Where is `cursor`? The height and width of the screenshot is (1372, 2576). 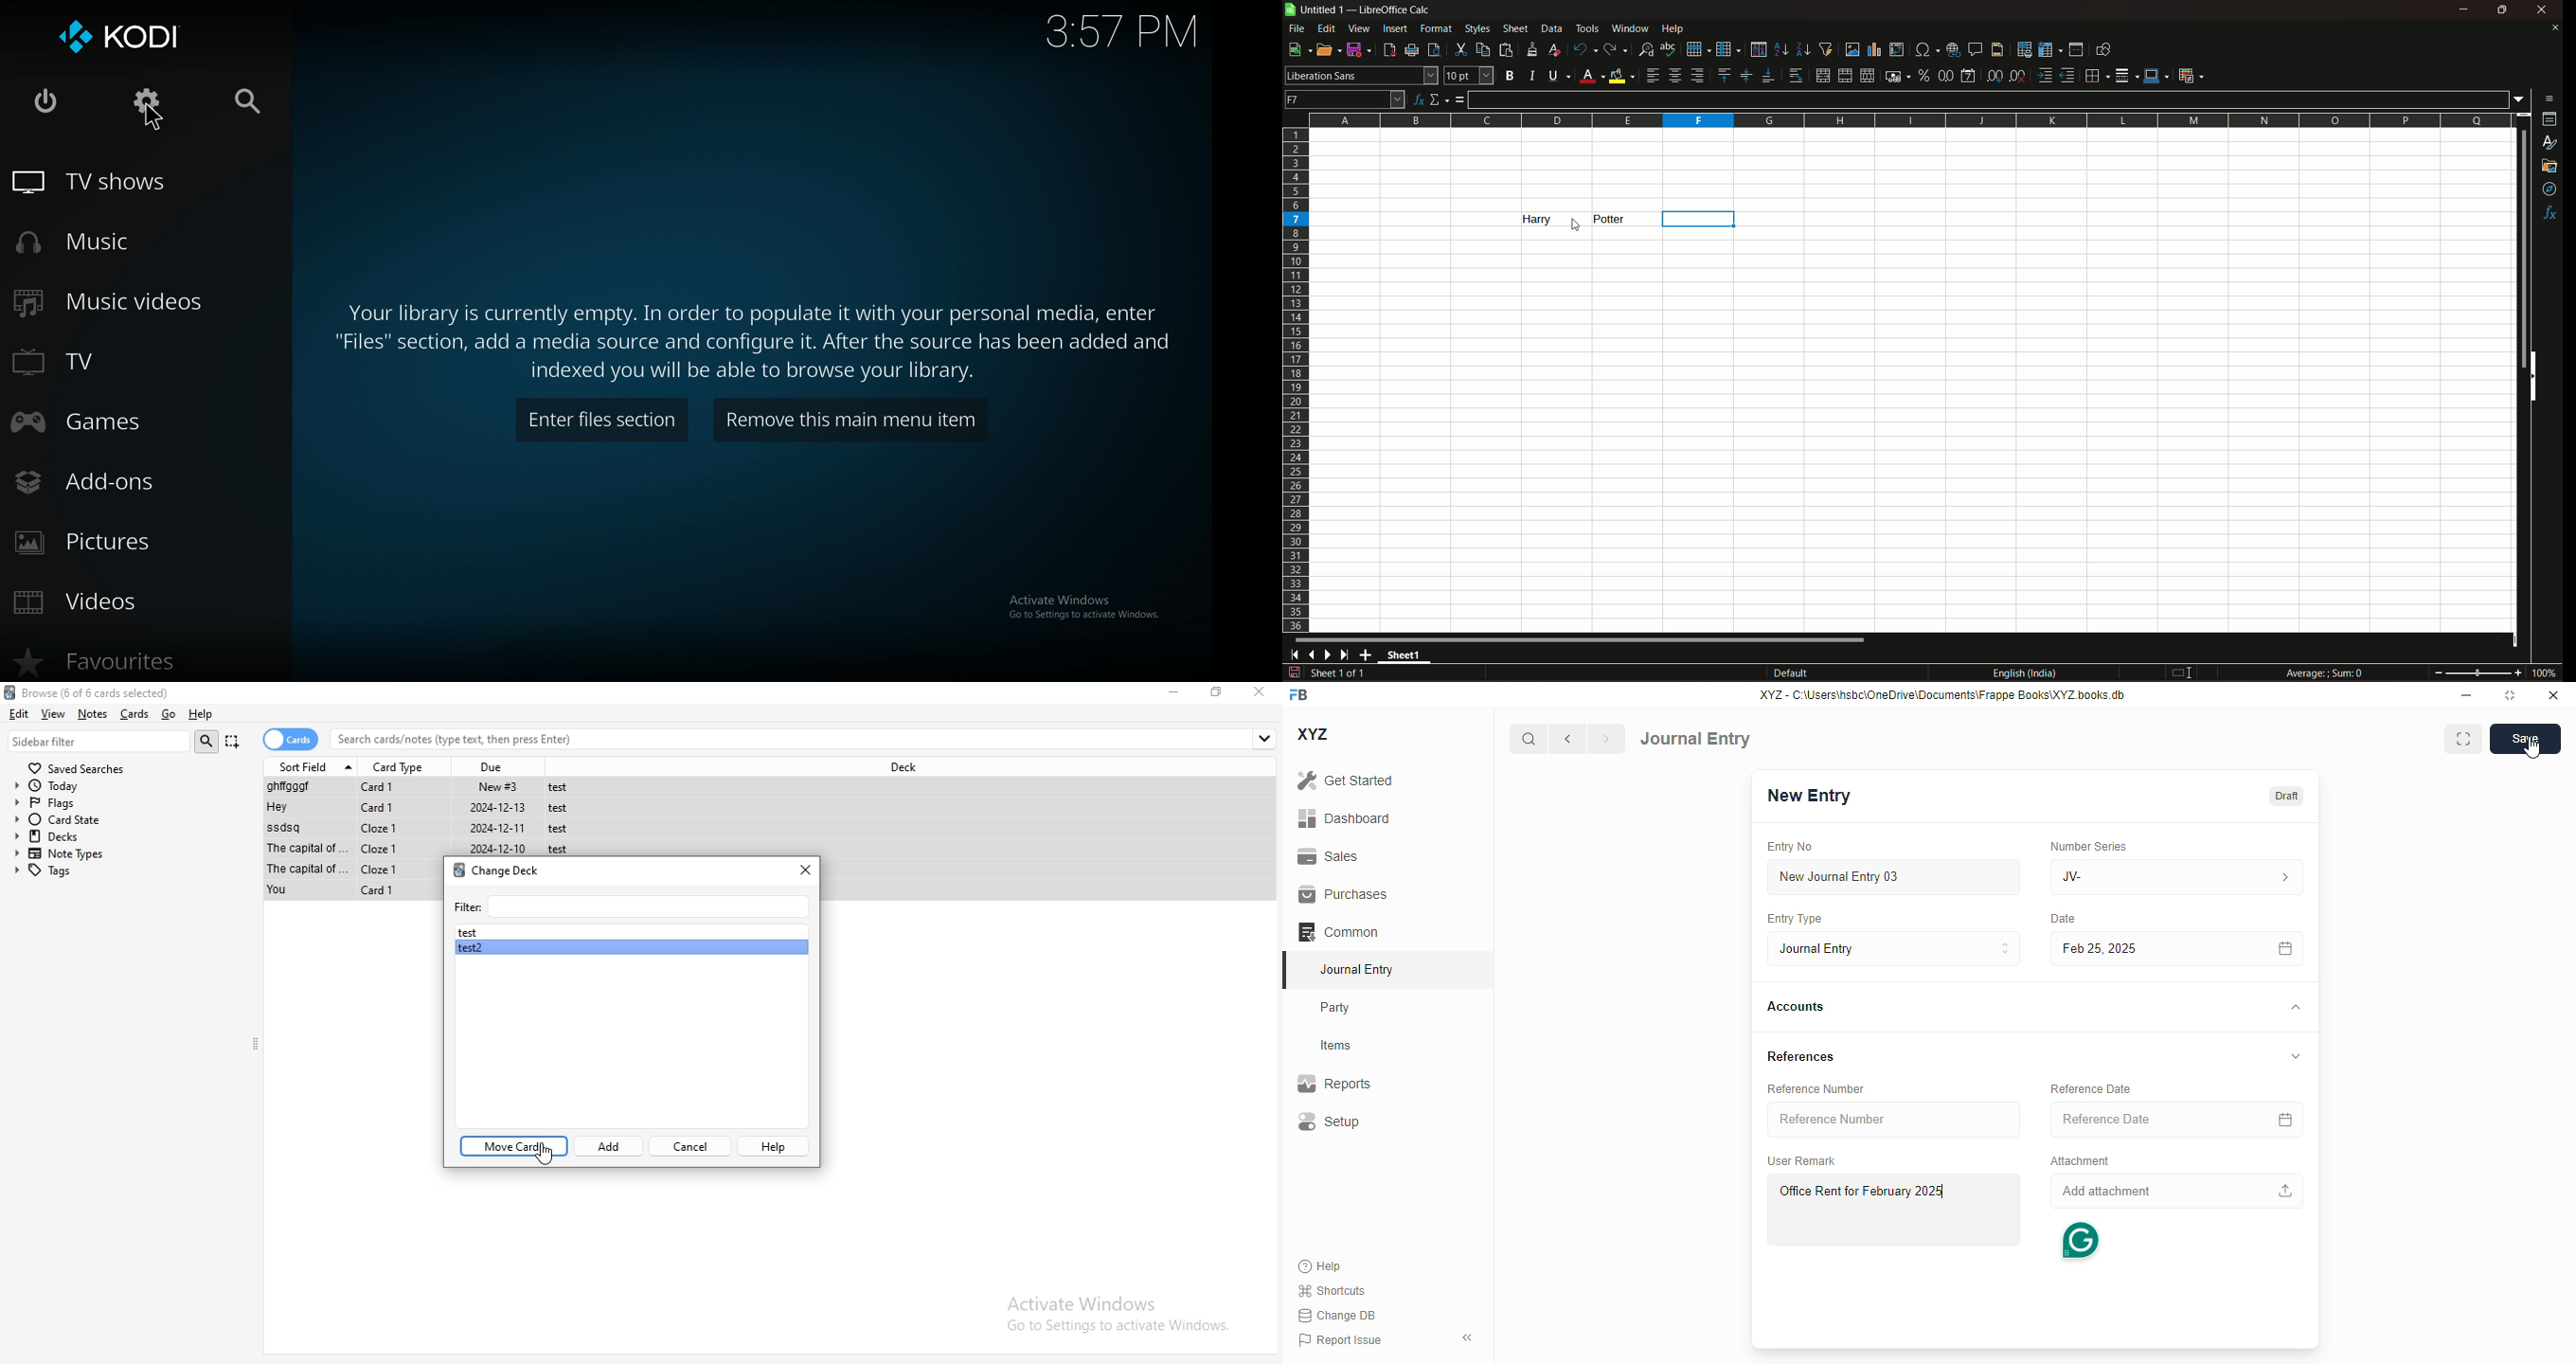 cursor is located at coordinates (1575, 226).